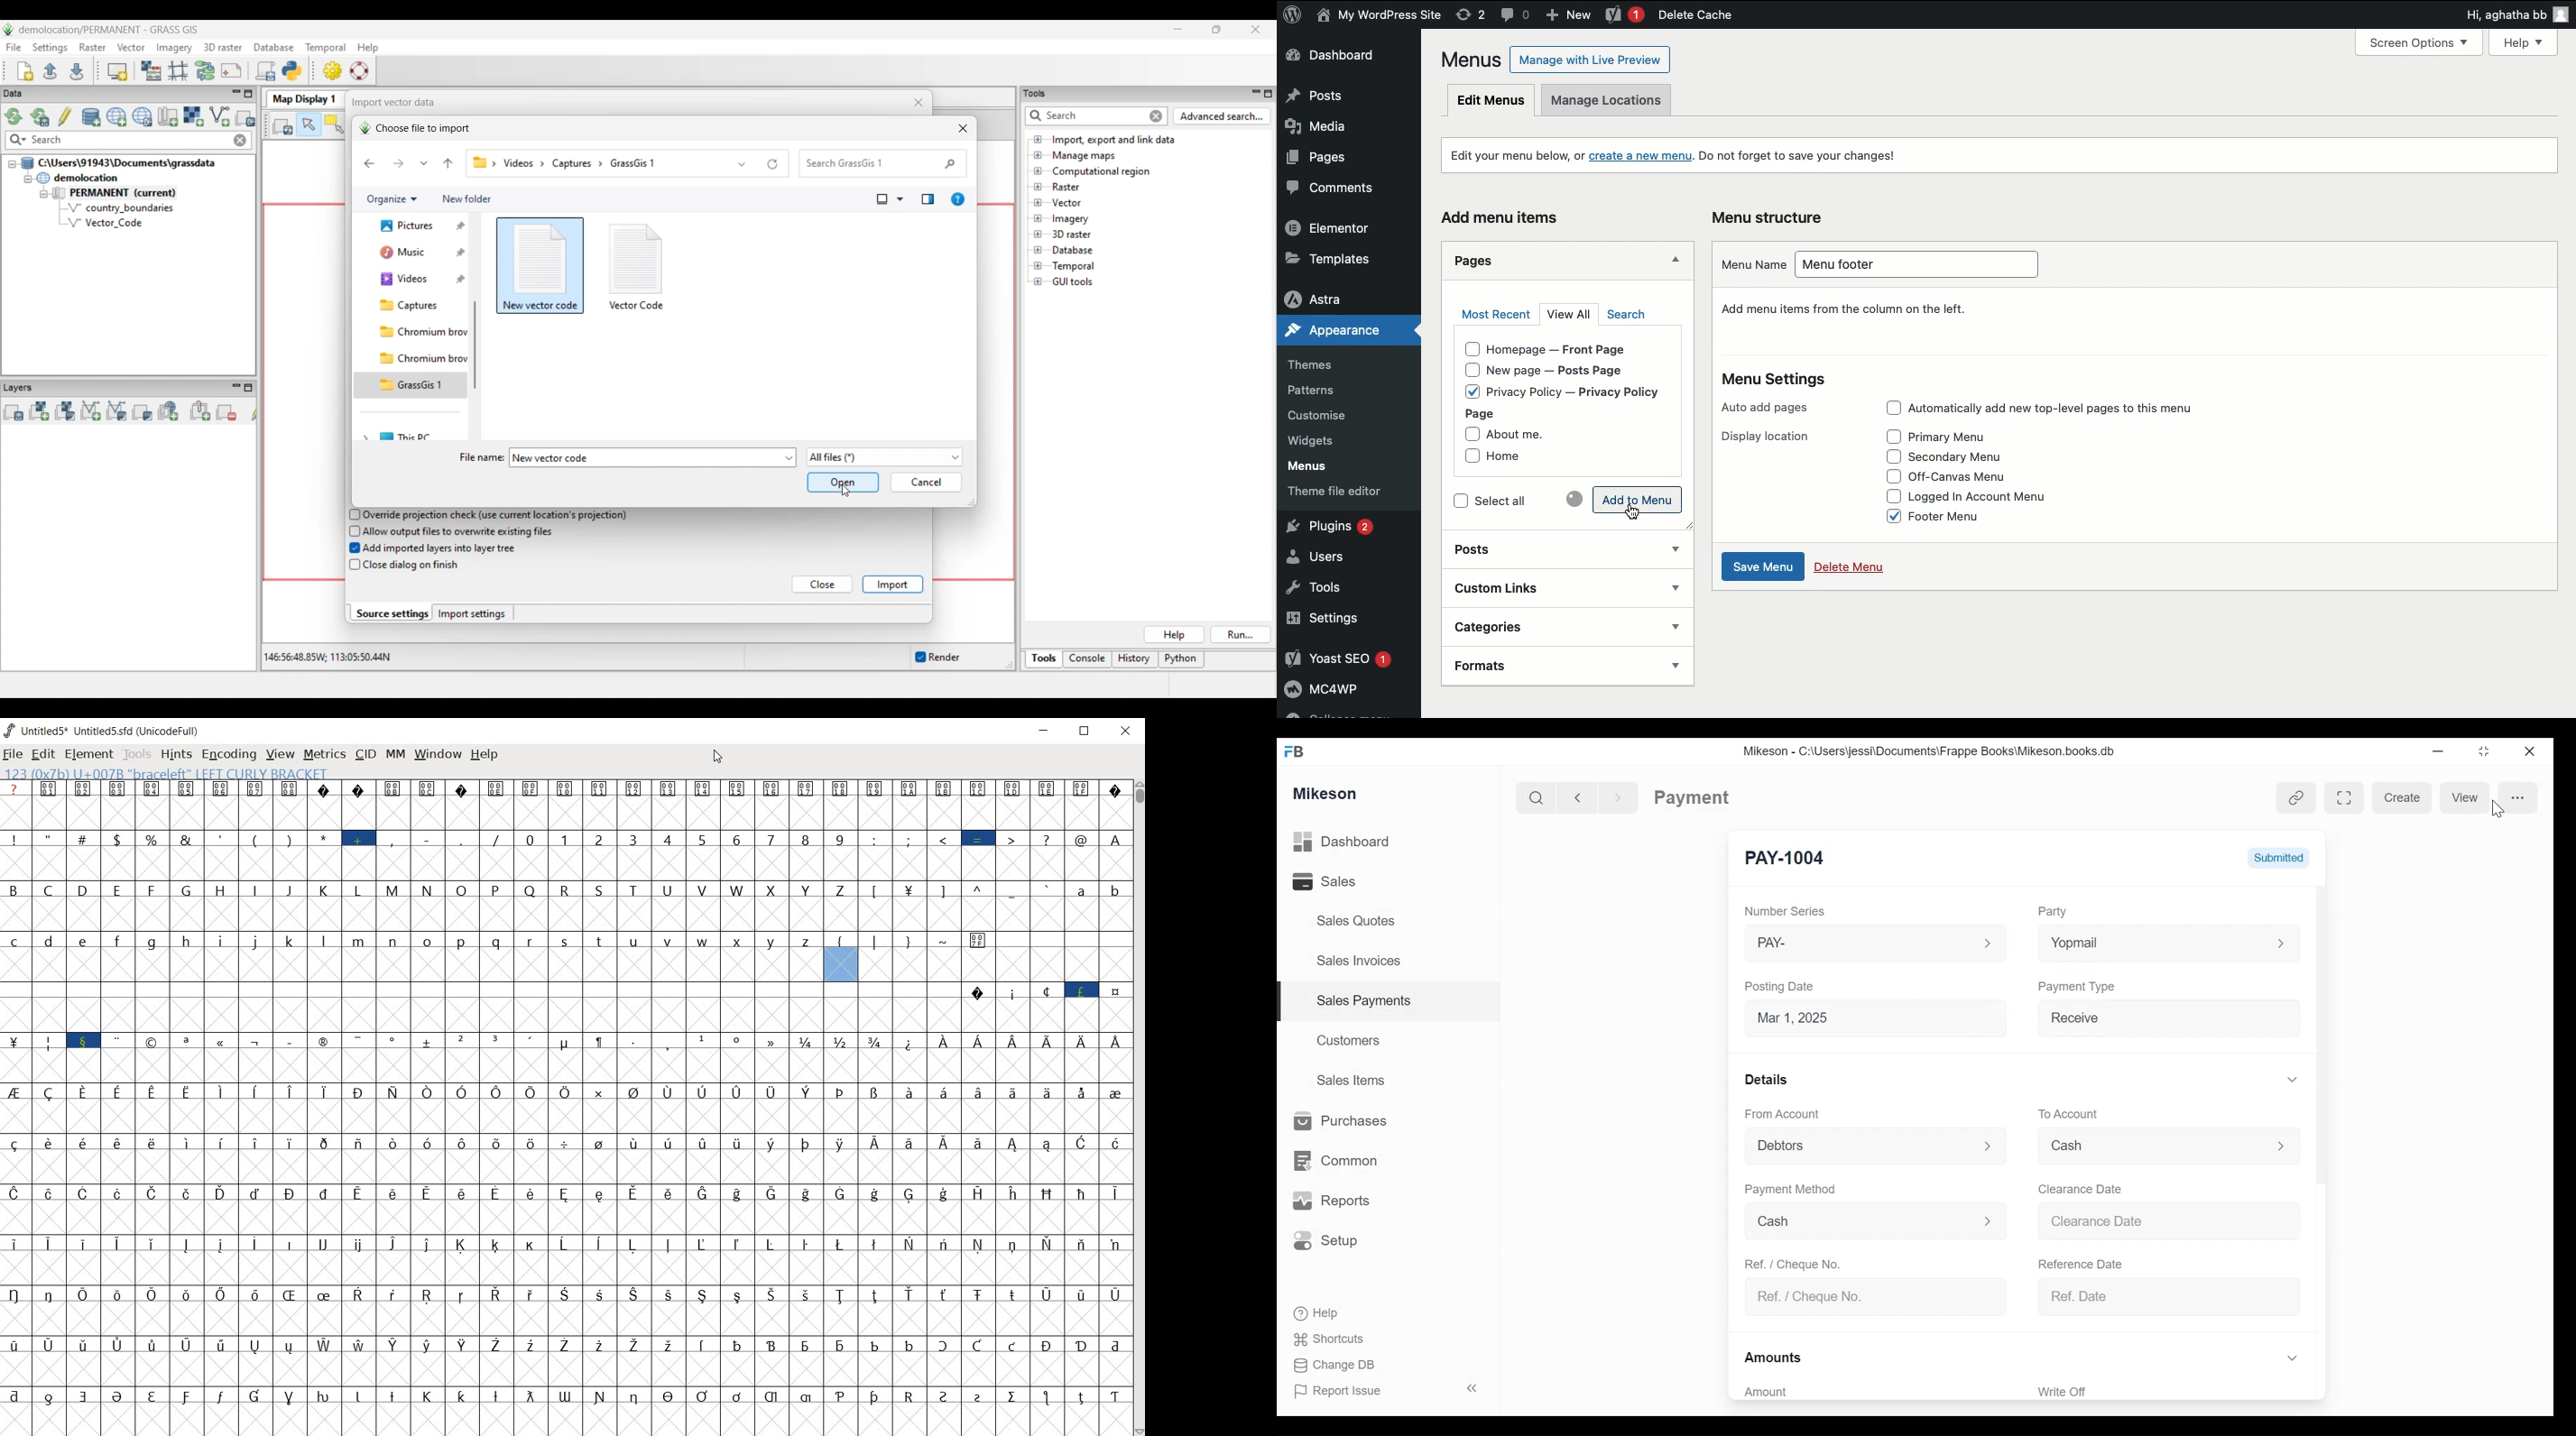 The height and width of the screenshot is (1456, 2576). I want to click on Hide, so click(2296, 1358).